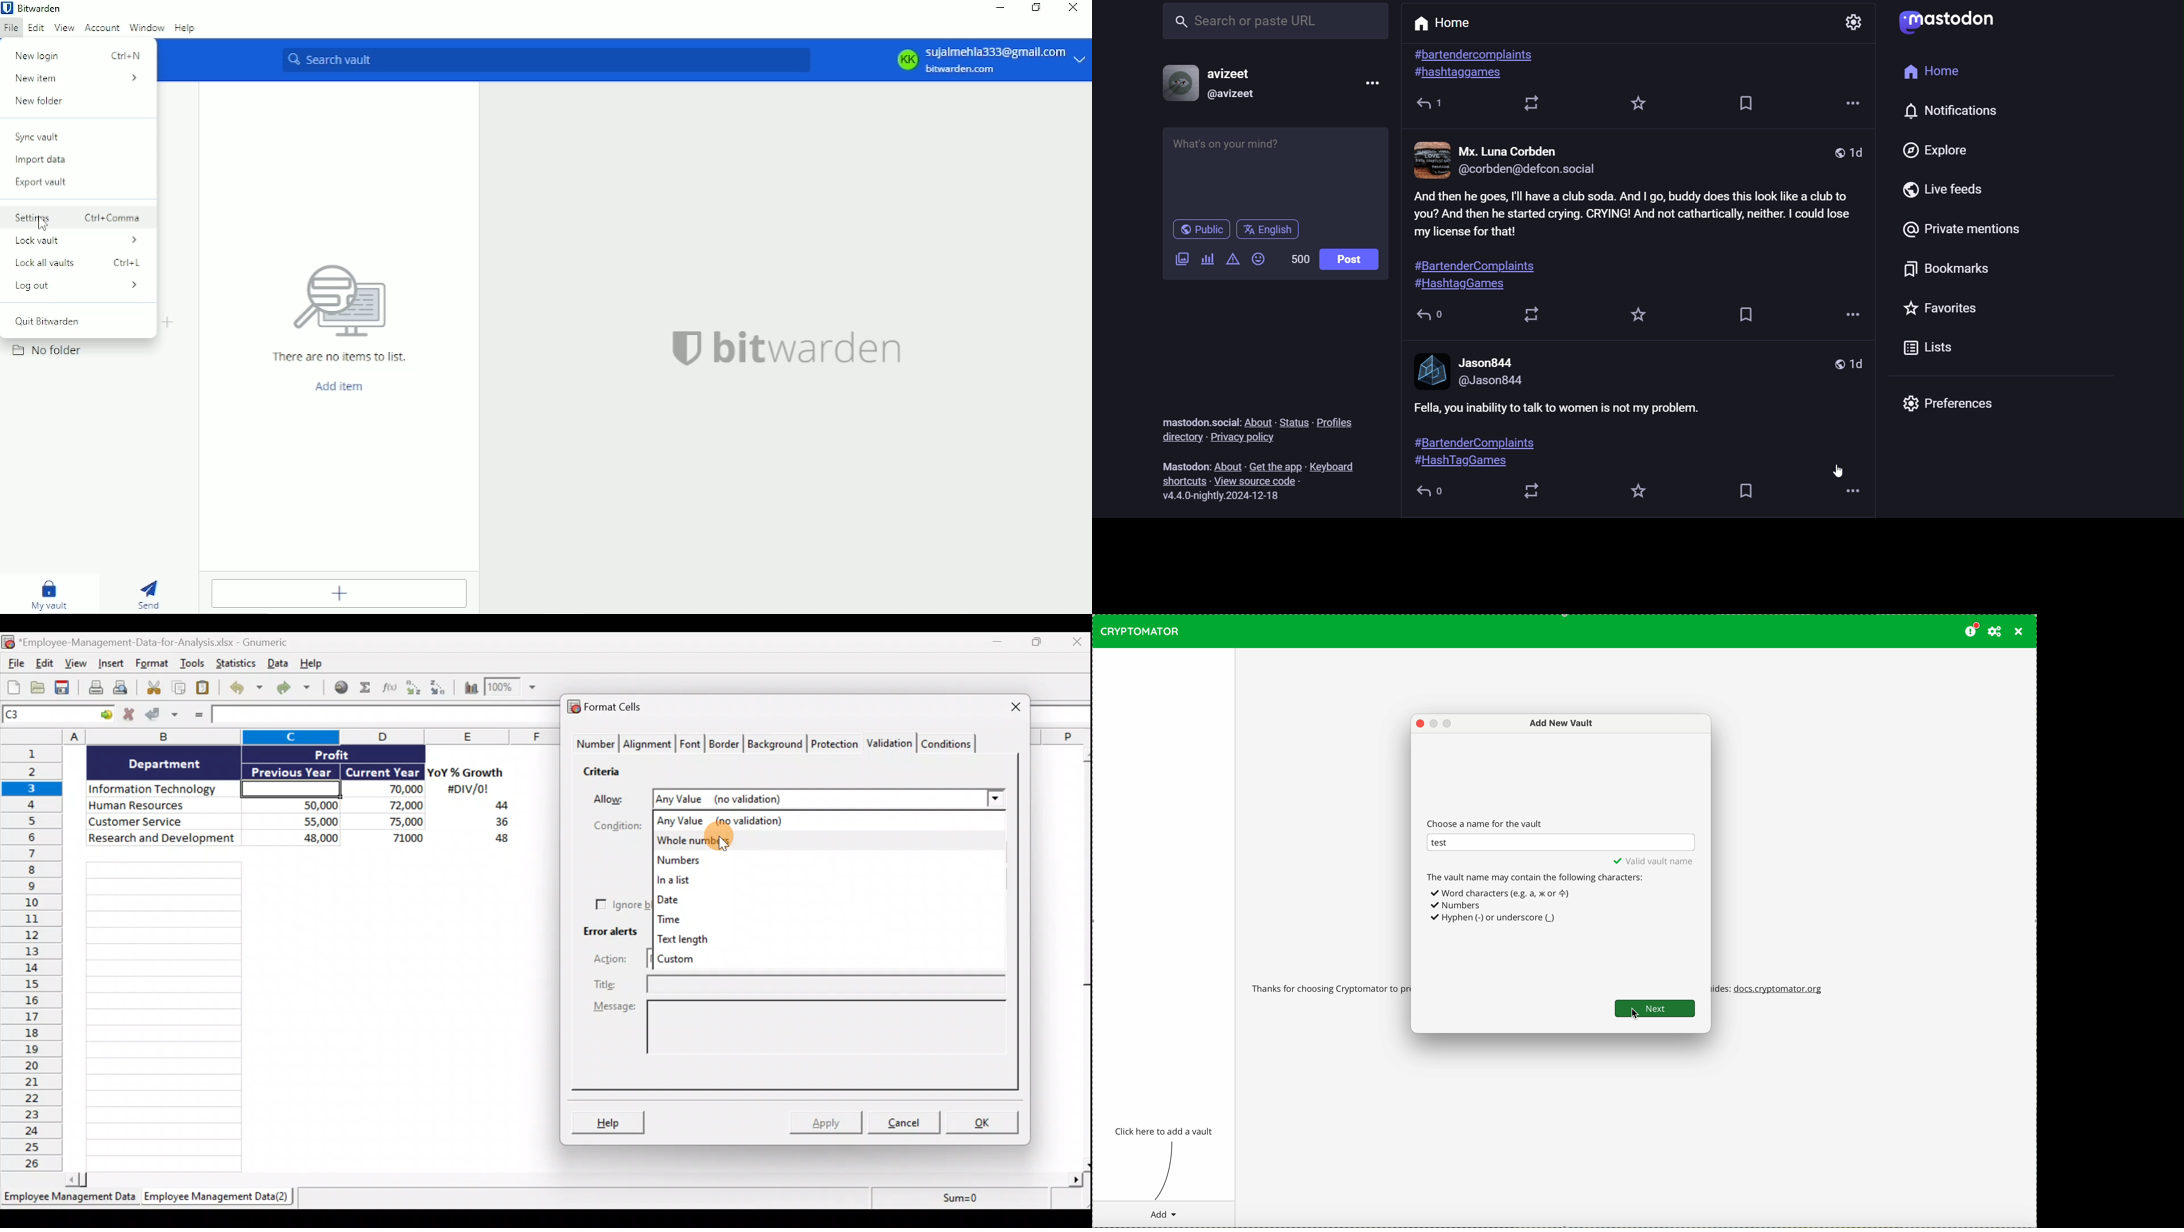 The width and height of the screenshot is (2184, 1232). I want to click on Whole numbers, so click(830, 840).